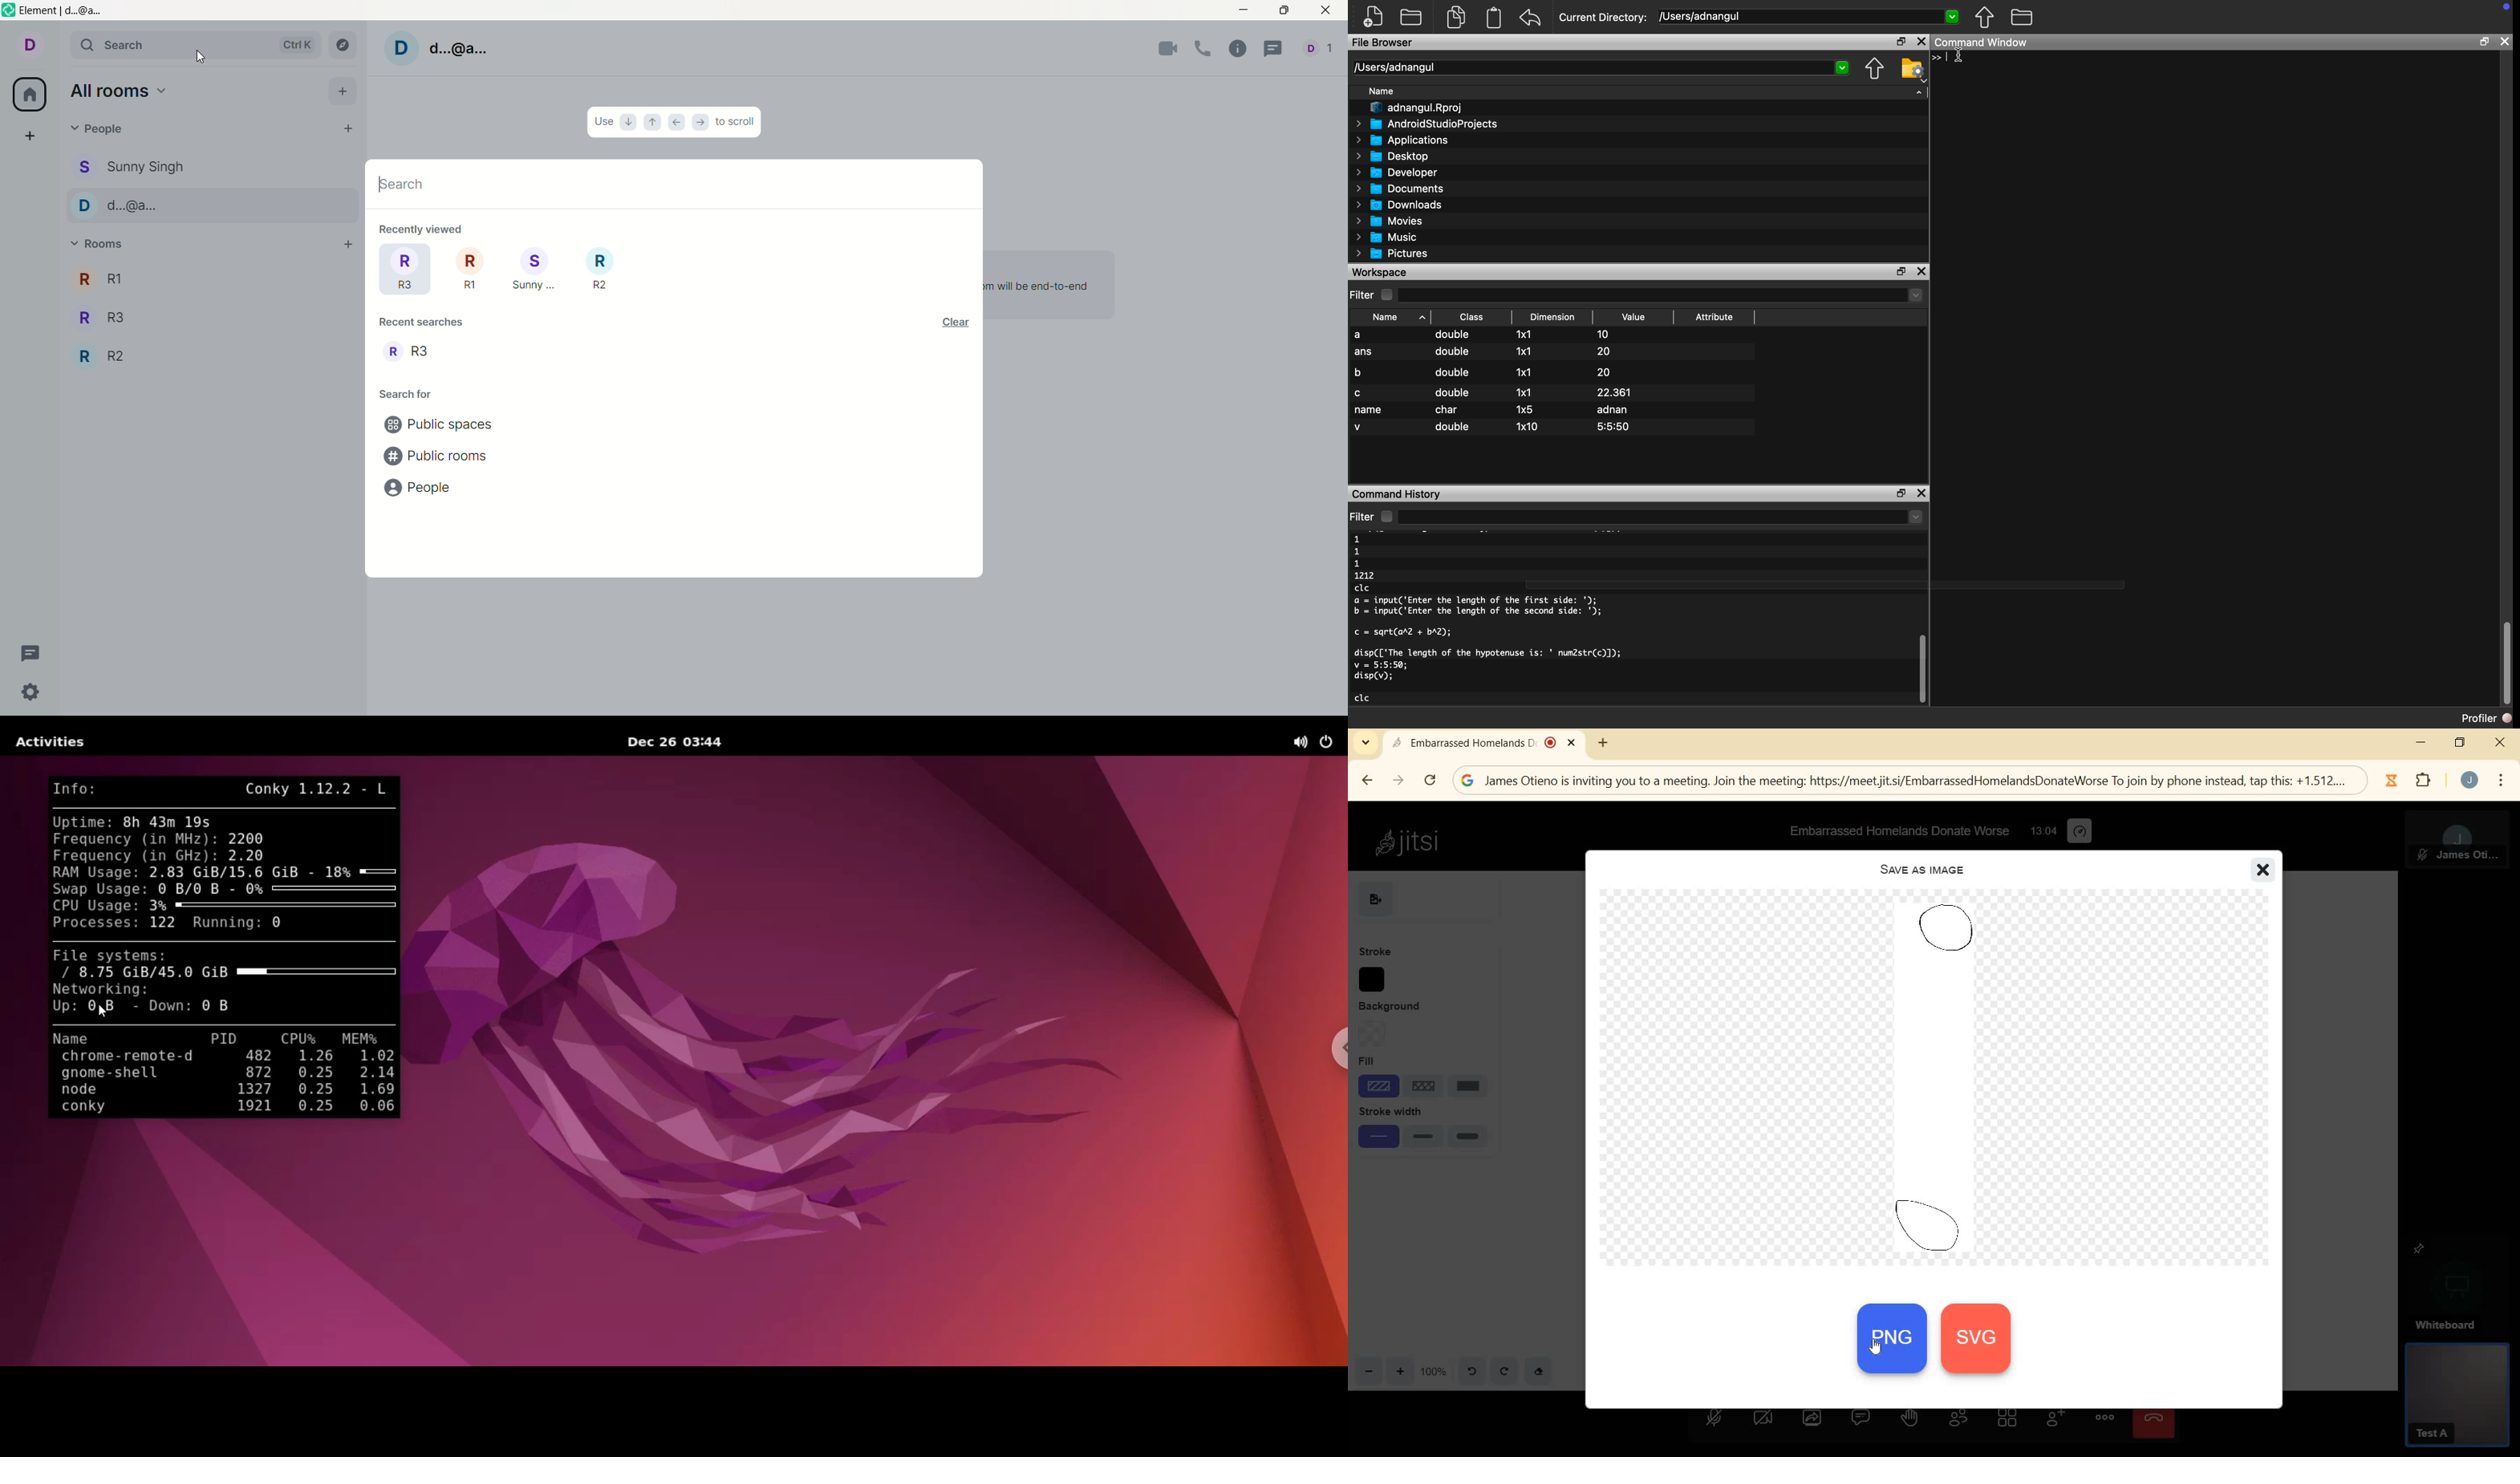 This screenshot has height=1484, width=2520. Describe the element at coordinates (1921, 42) in the screenshot. I see `Close` at that location.